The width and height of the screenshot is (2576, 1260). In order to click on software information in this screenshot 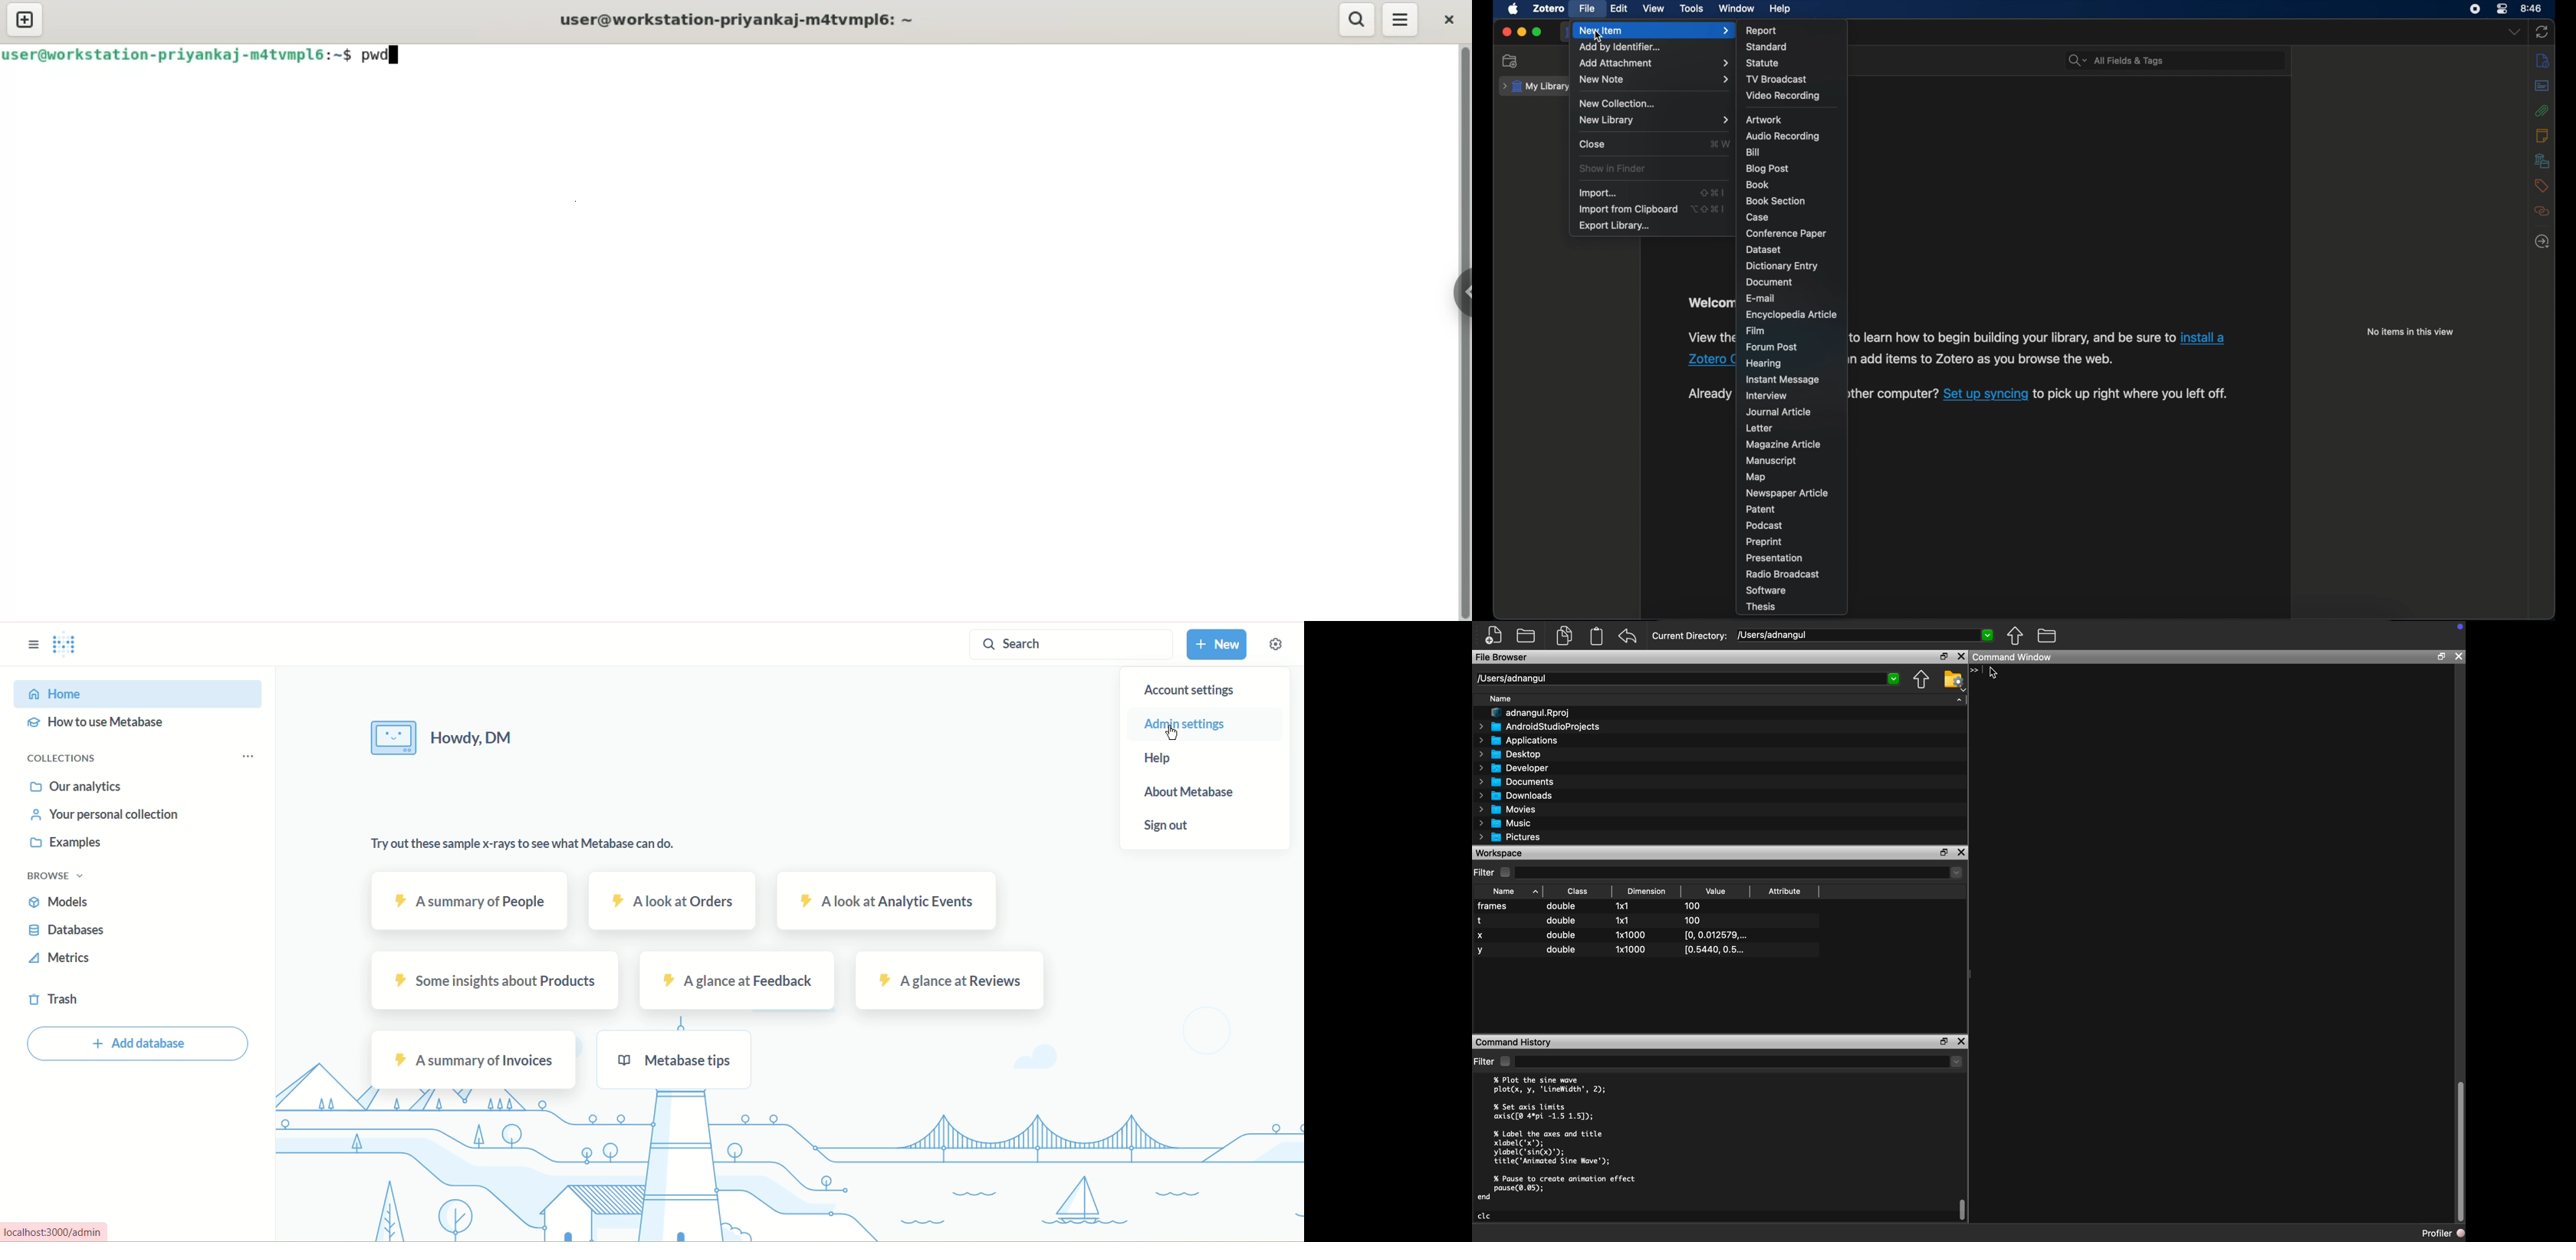, I will do `click(1988, 361)`.